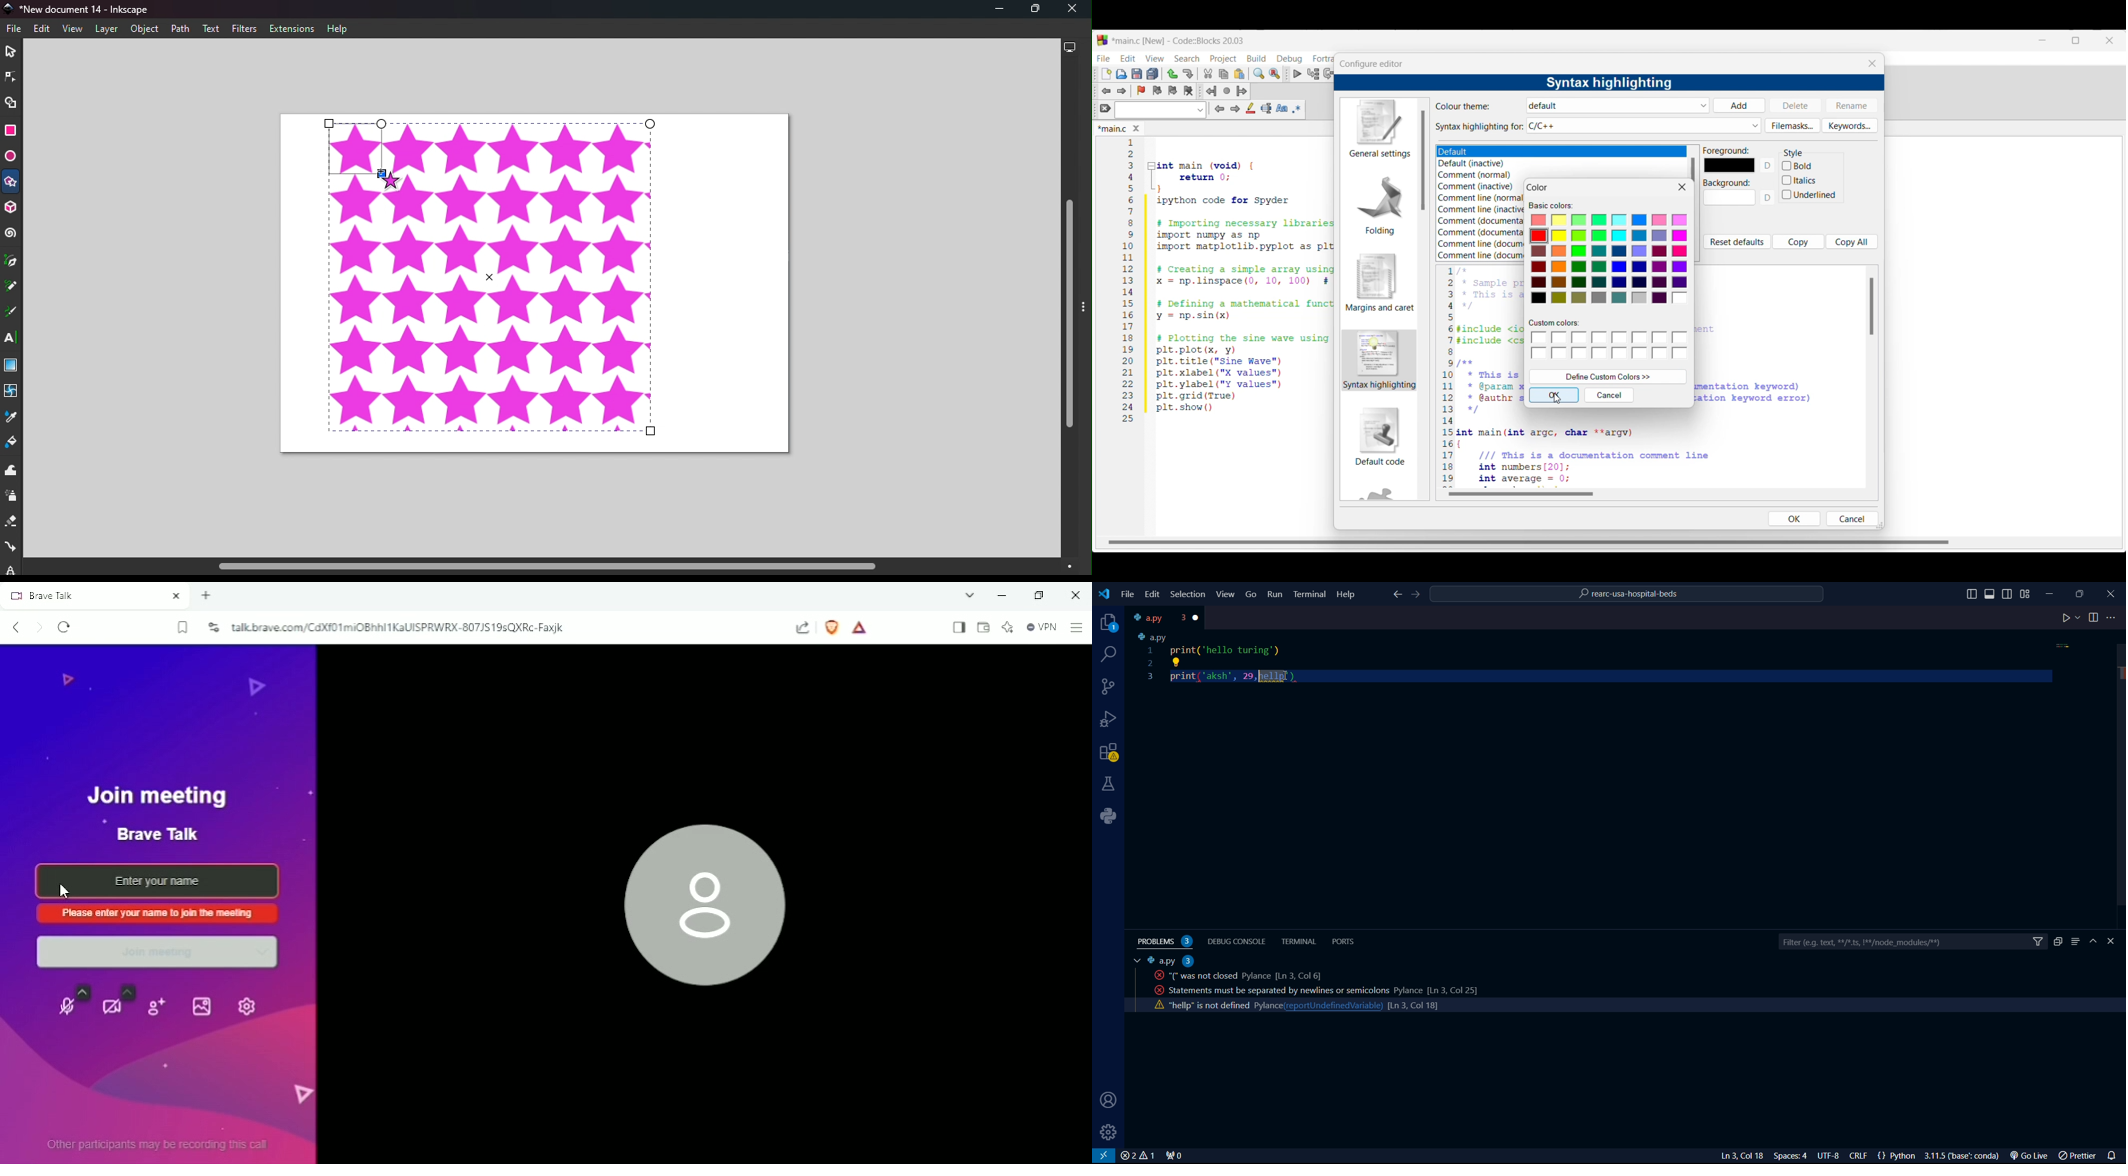  What do you see at coordinates (2026, 594) in the screenshot?
I see `grid view` at bounding box center [2026, 594].